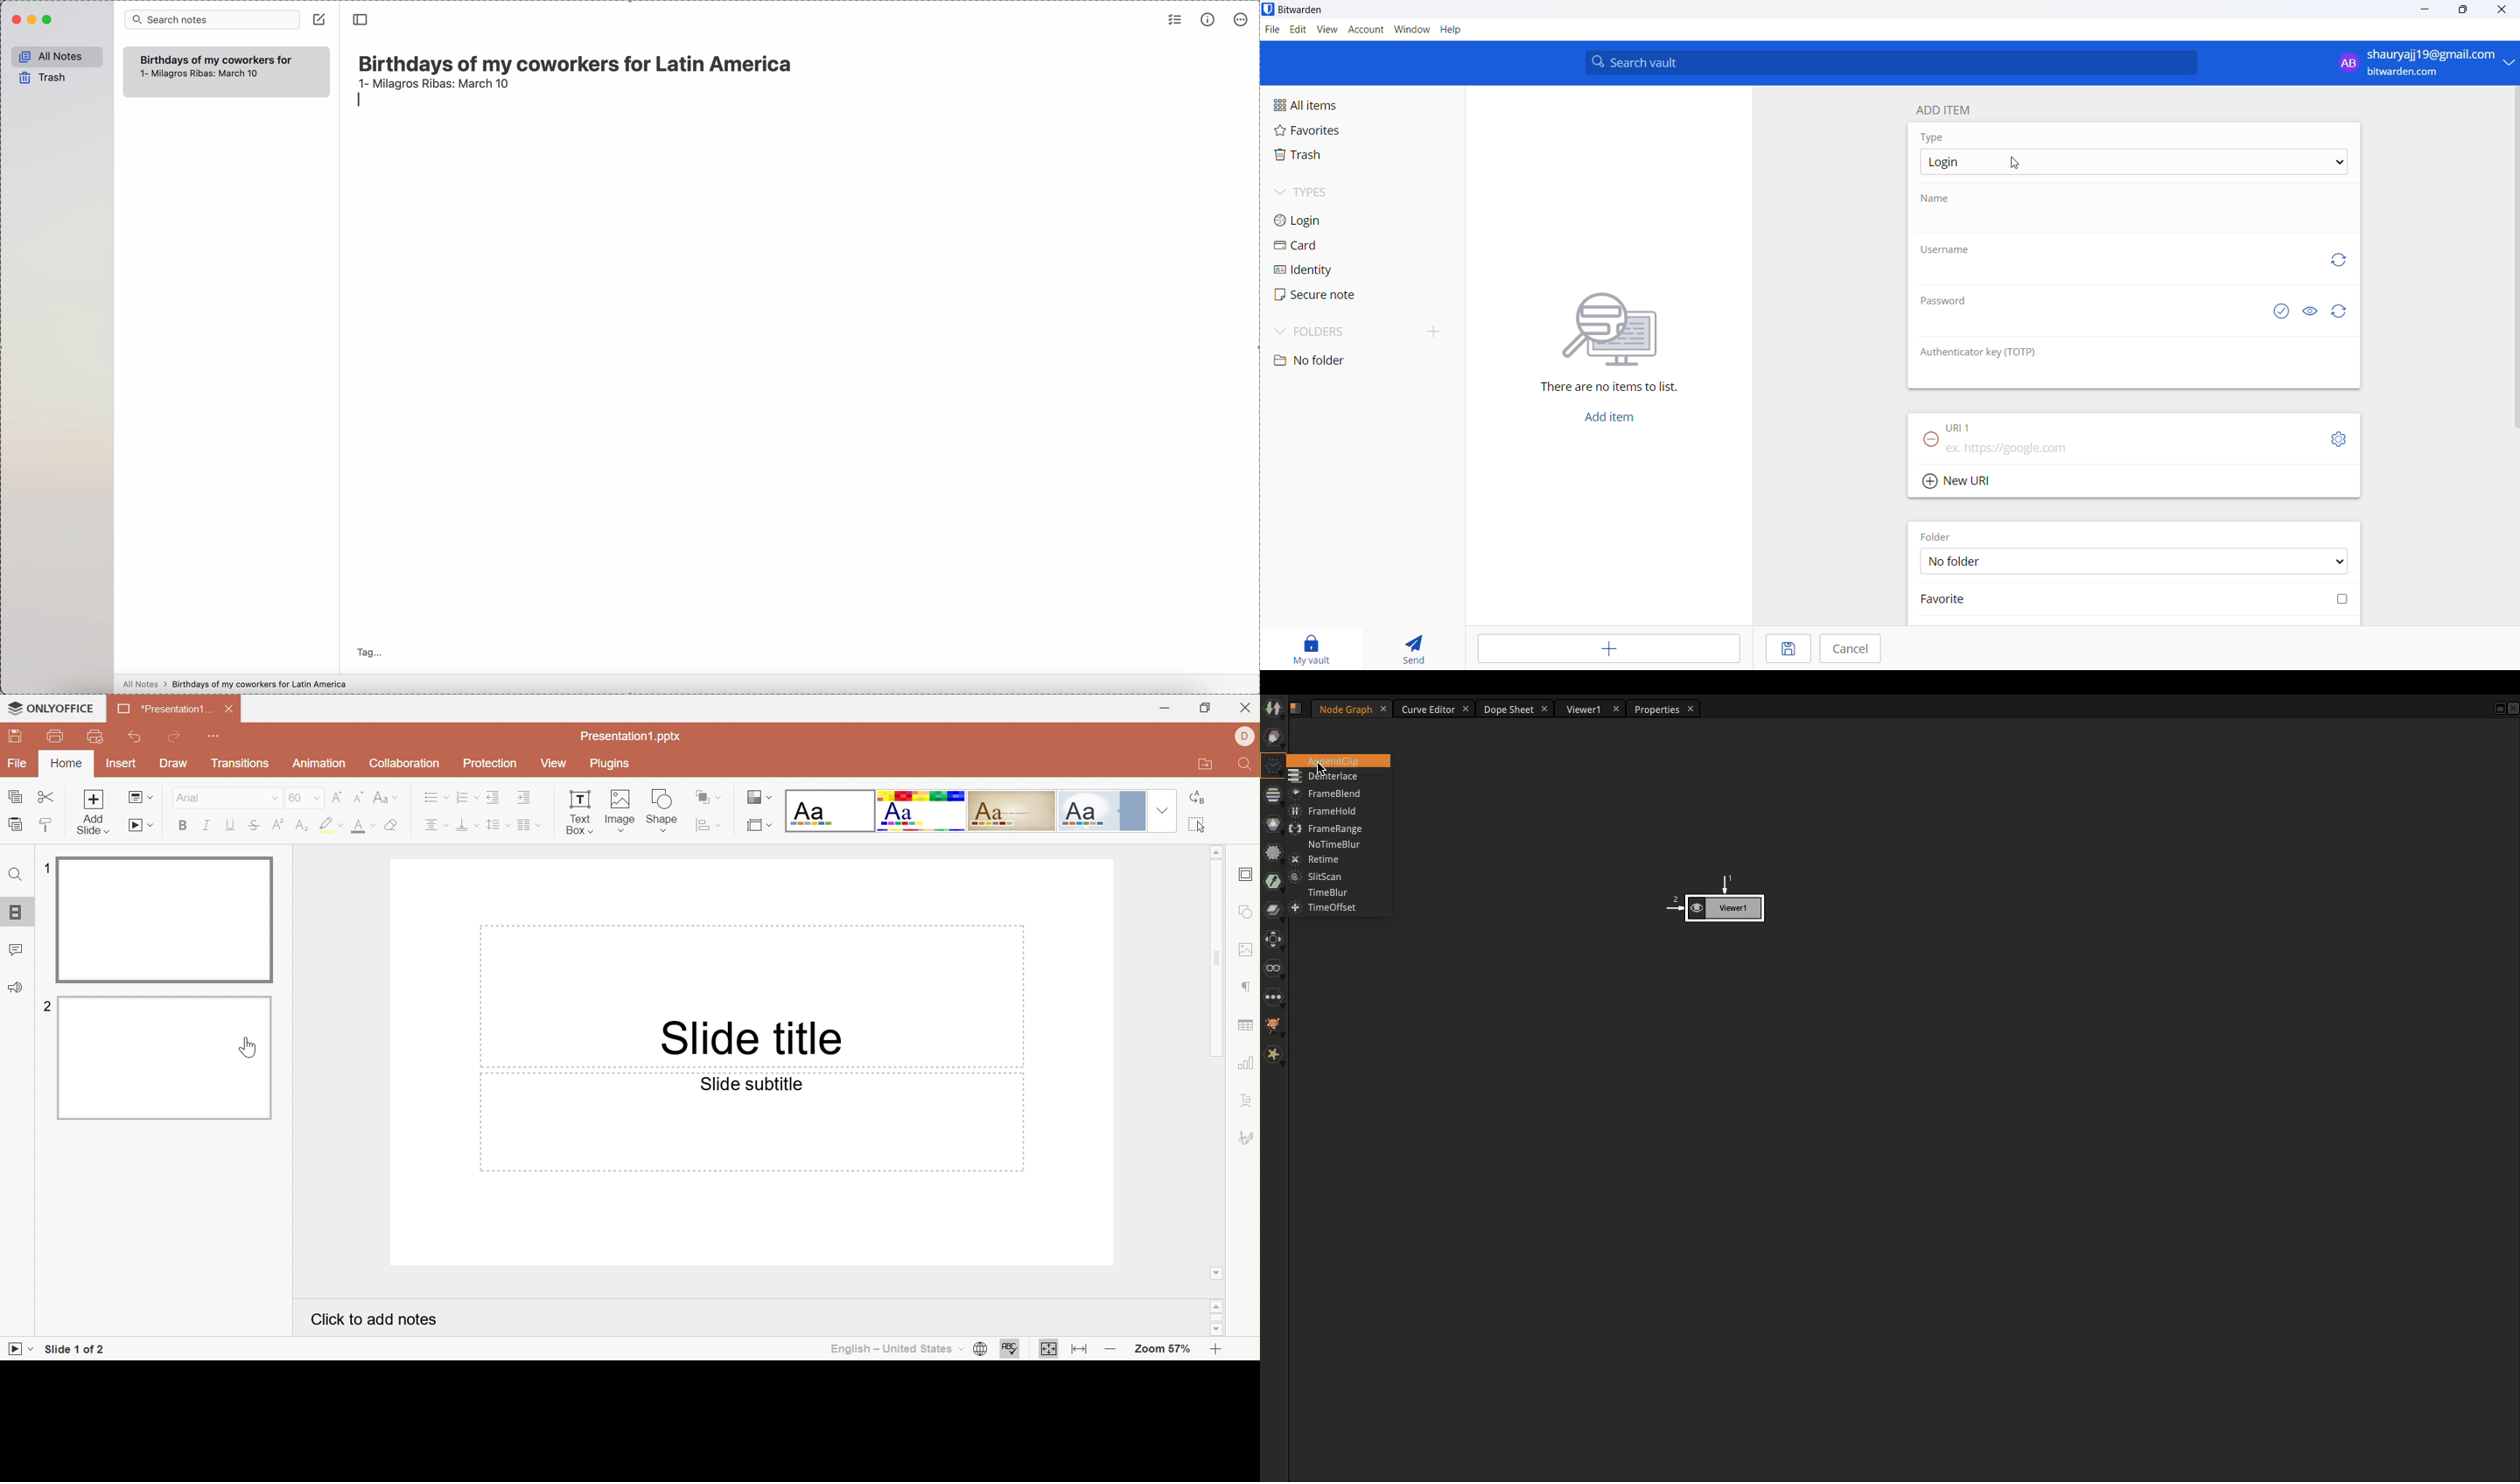 The height and width of the screenshot is (1484, 2520). I want to click on options, so click(2131, 164).